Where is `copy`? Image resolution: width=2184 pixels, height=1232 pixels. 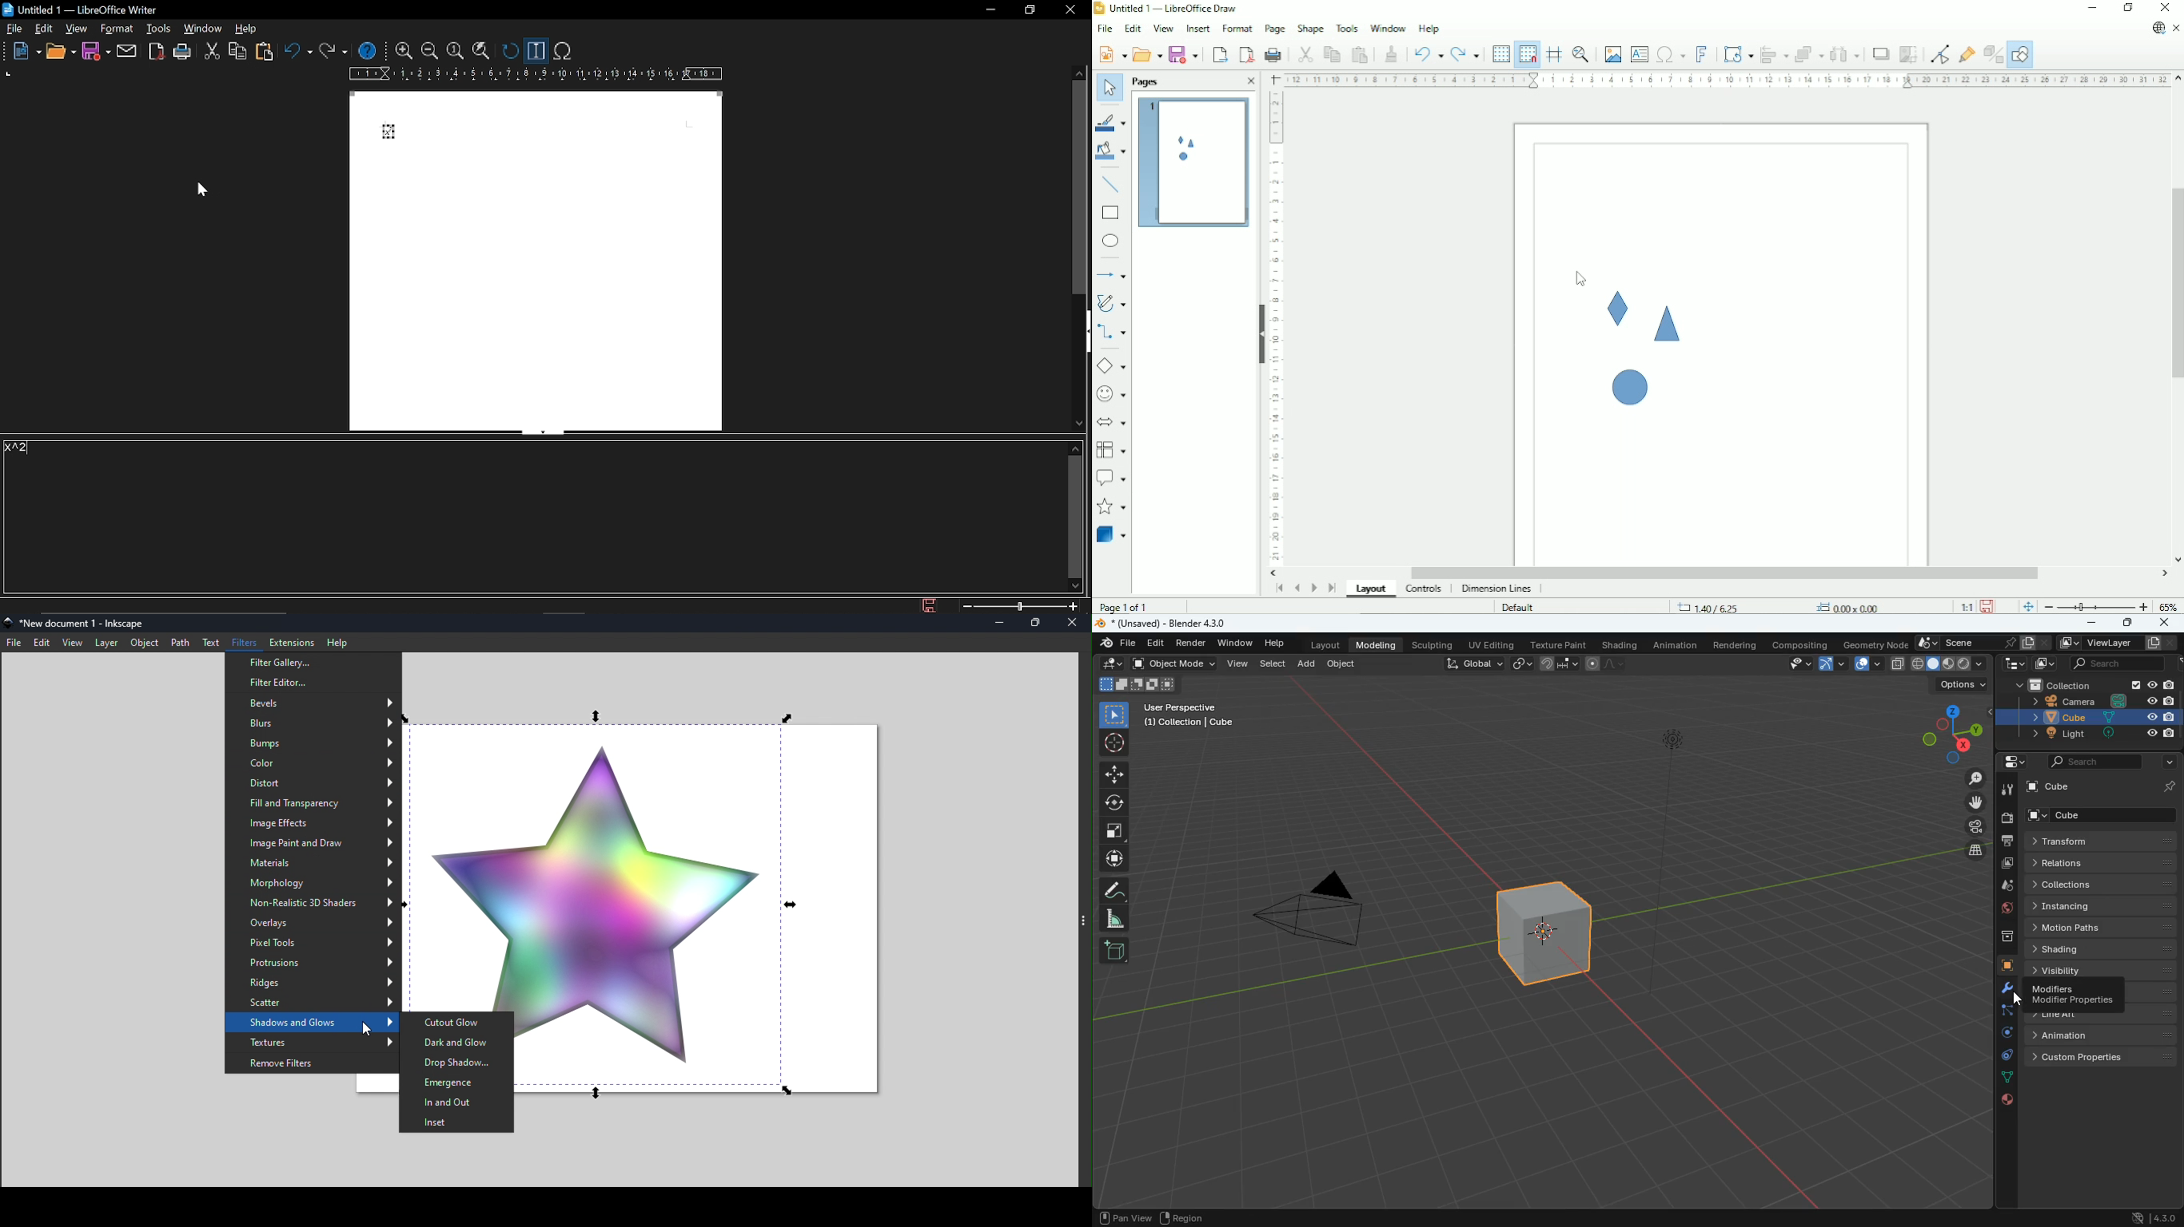 copy is located at coordinates (1898, 664).